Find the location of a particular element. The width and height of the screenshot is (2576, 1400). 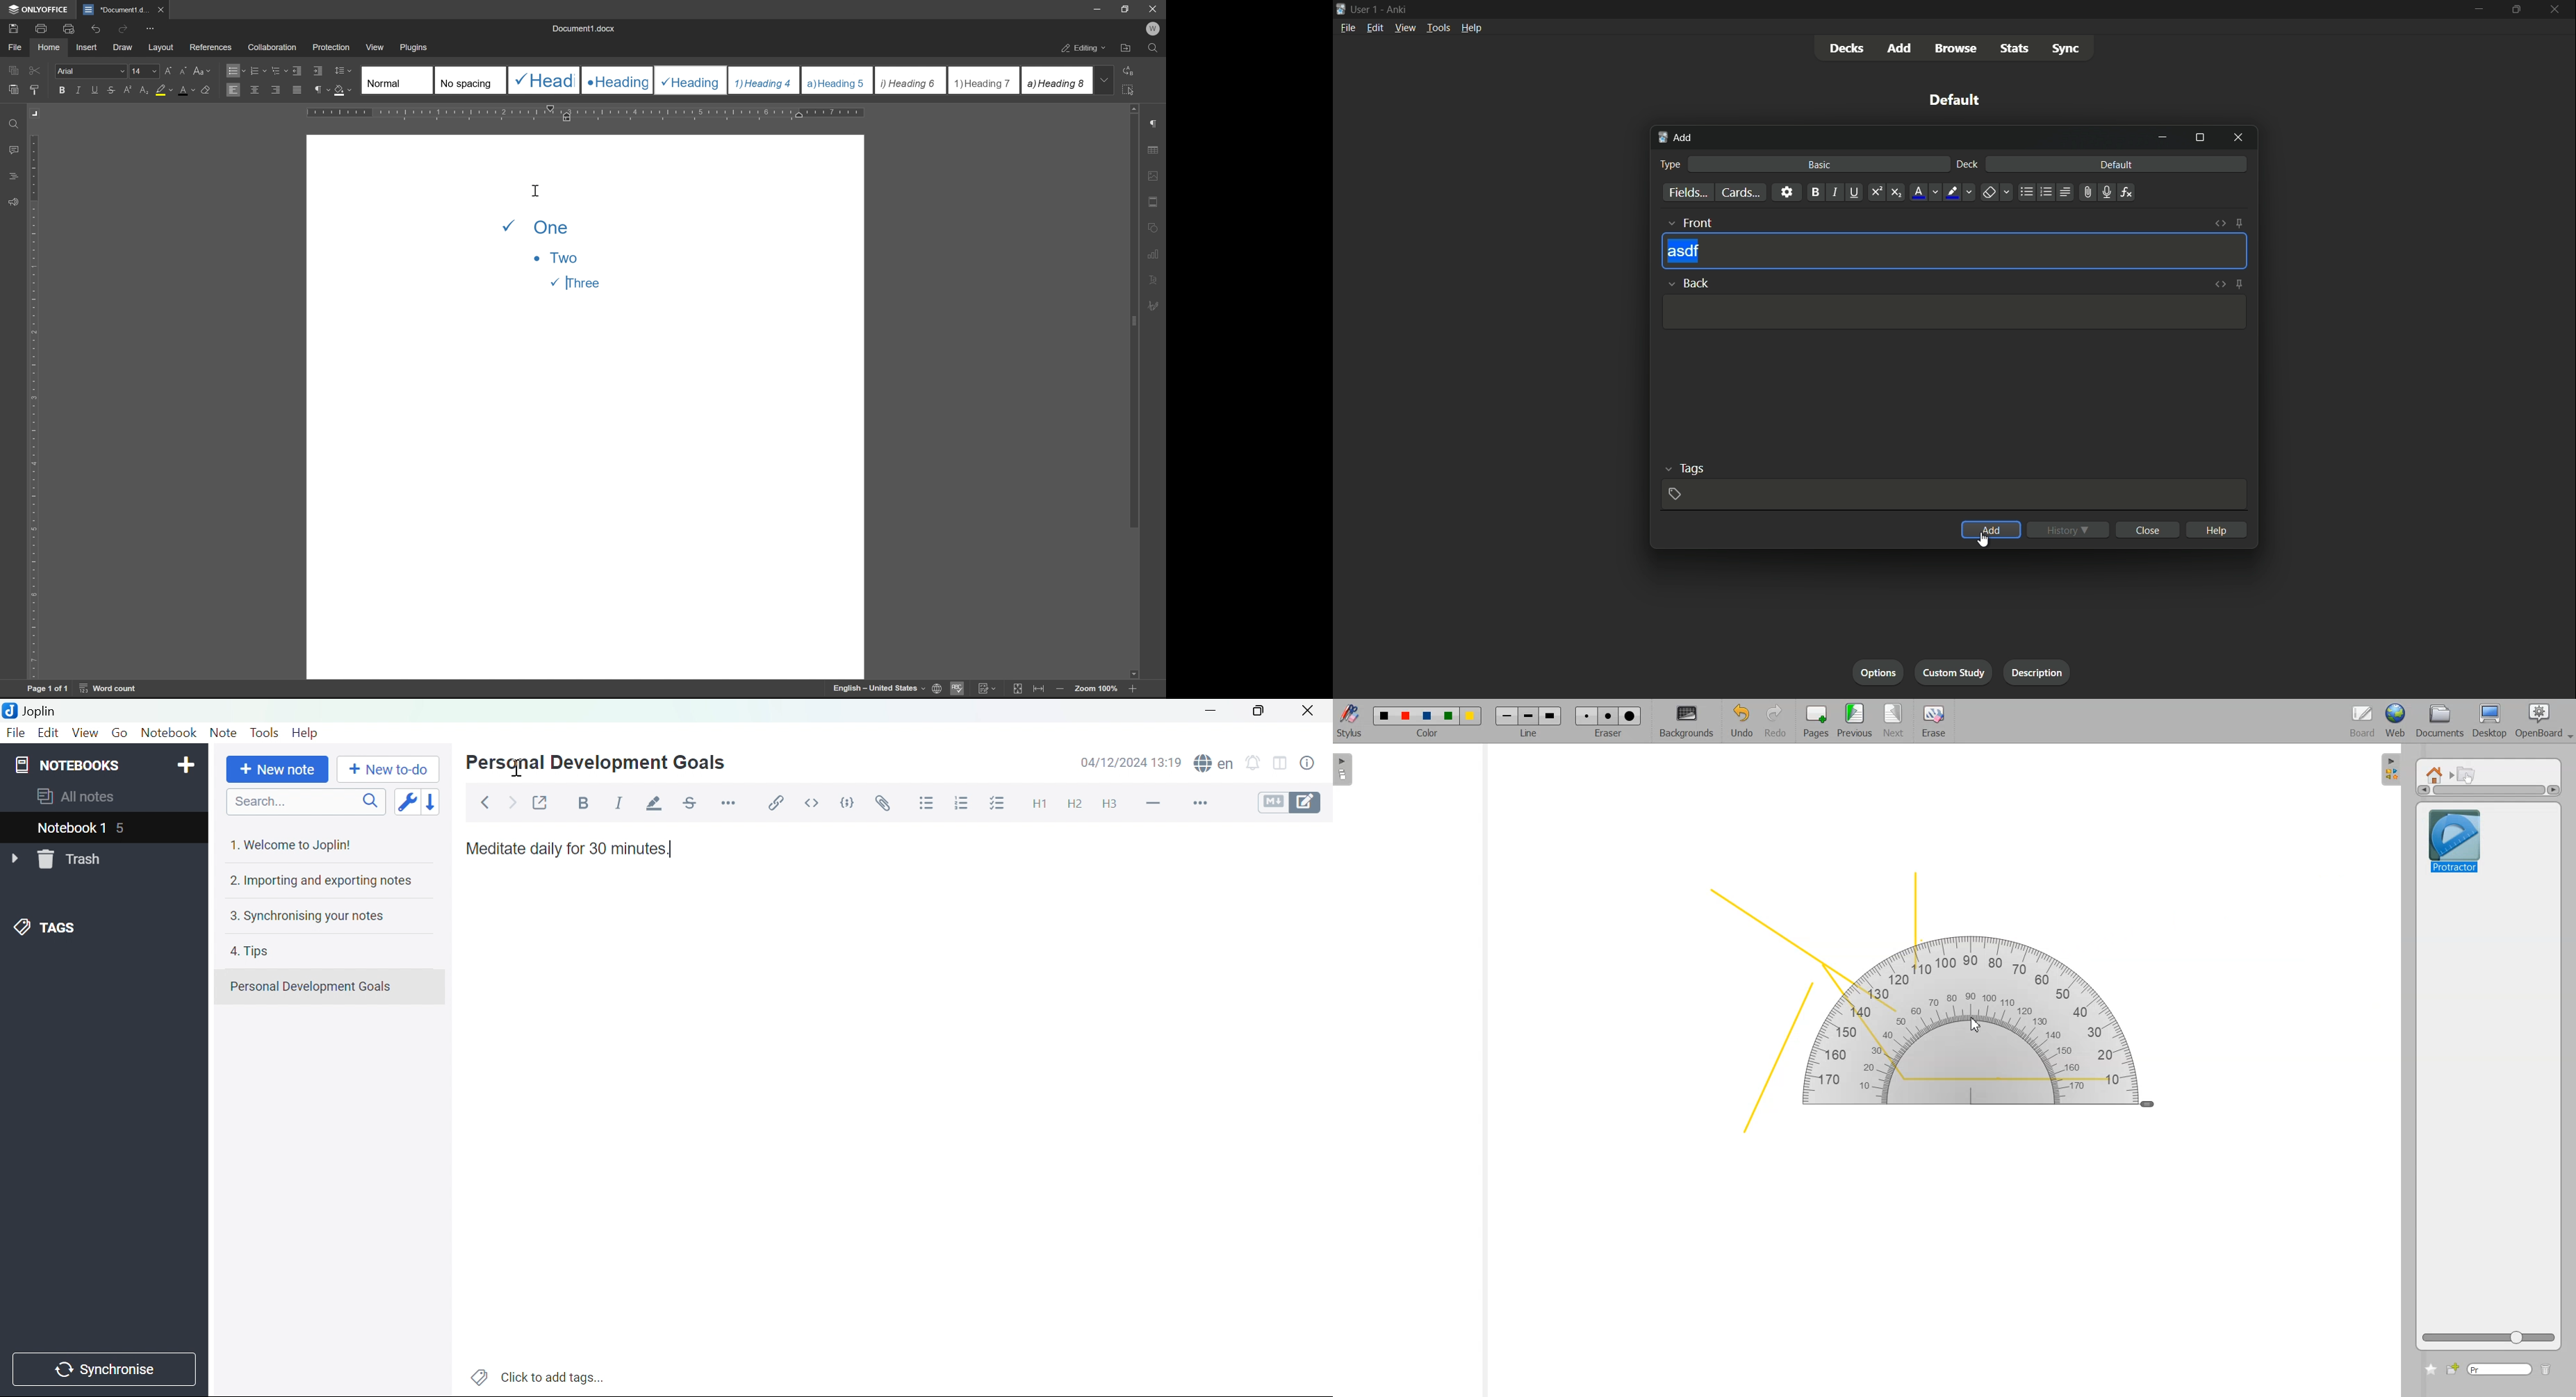

edit is located at coordinates (1374, 28).